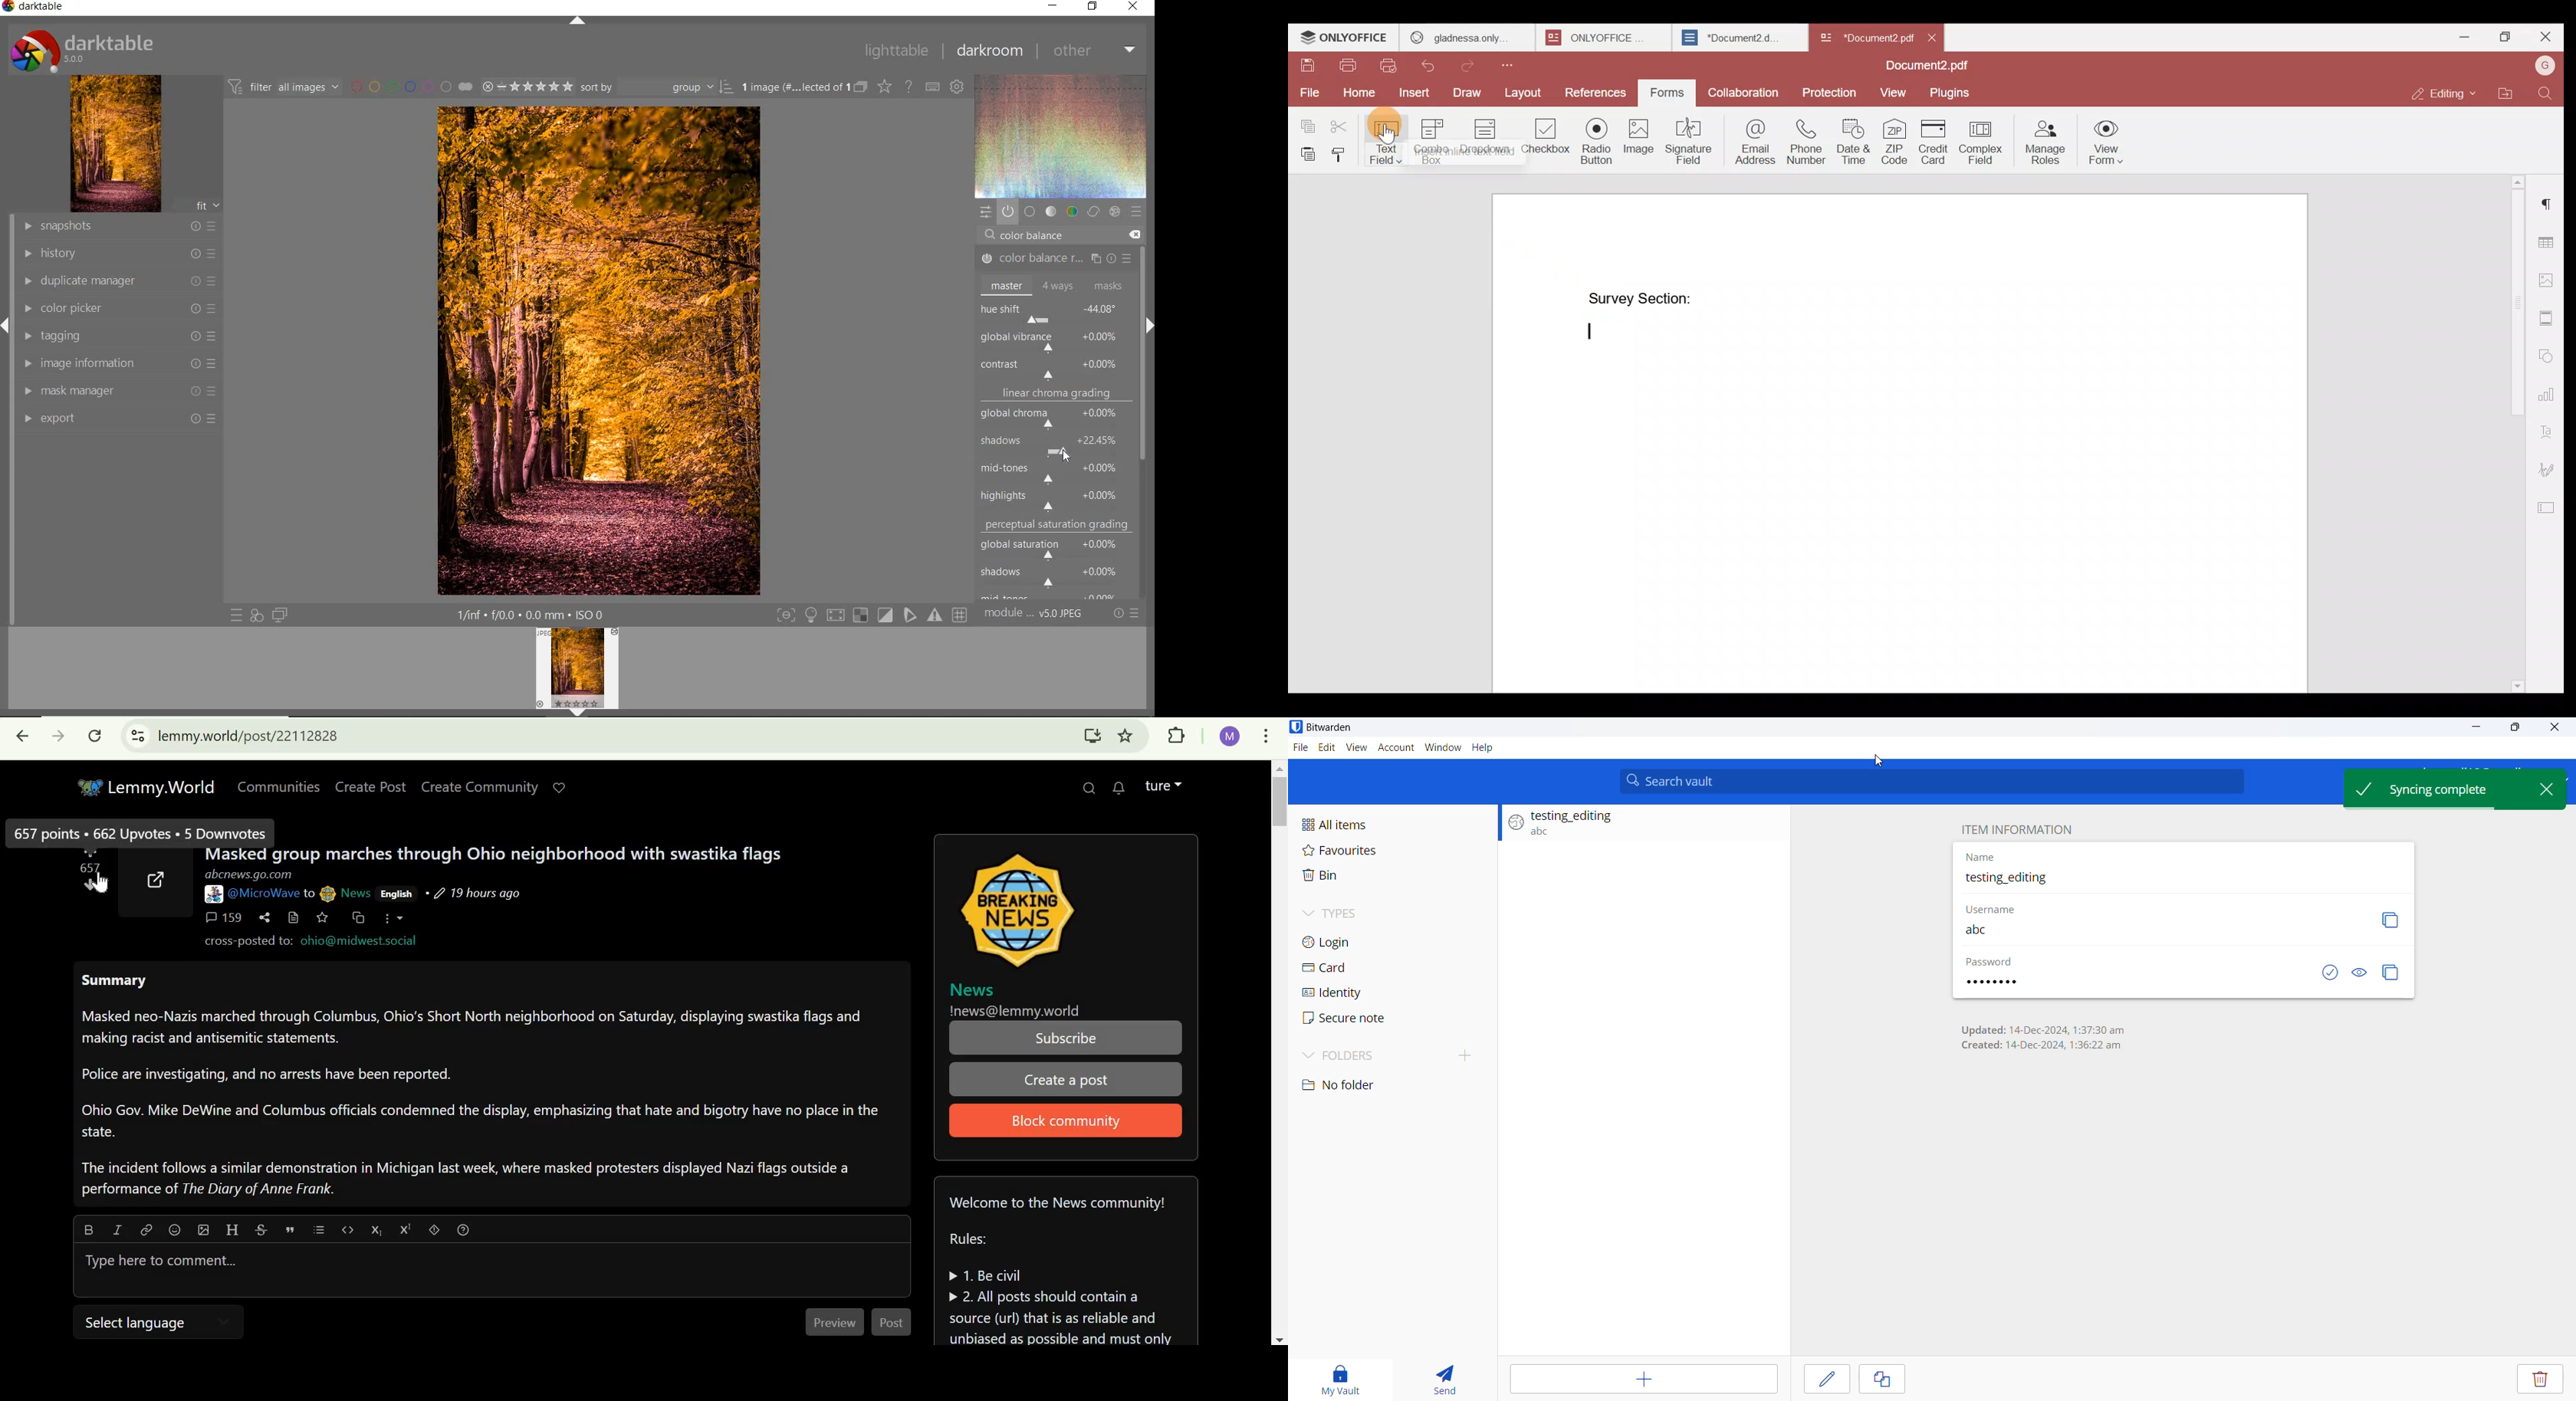  Describe the element at coordinates (1881, 762) in the screenshot. I see `Cursor` at that location.